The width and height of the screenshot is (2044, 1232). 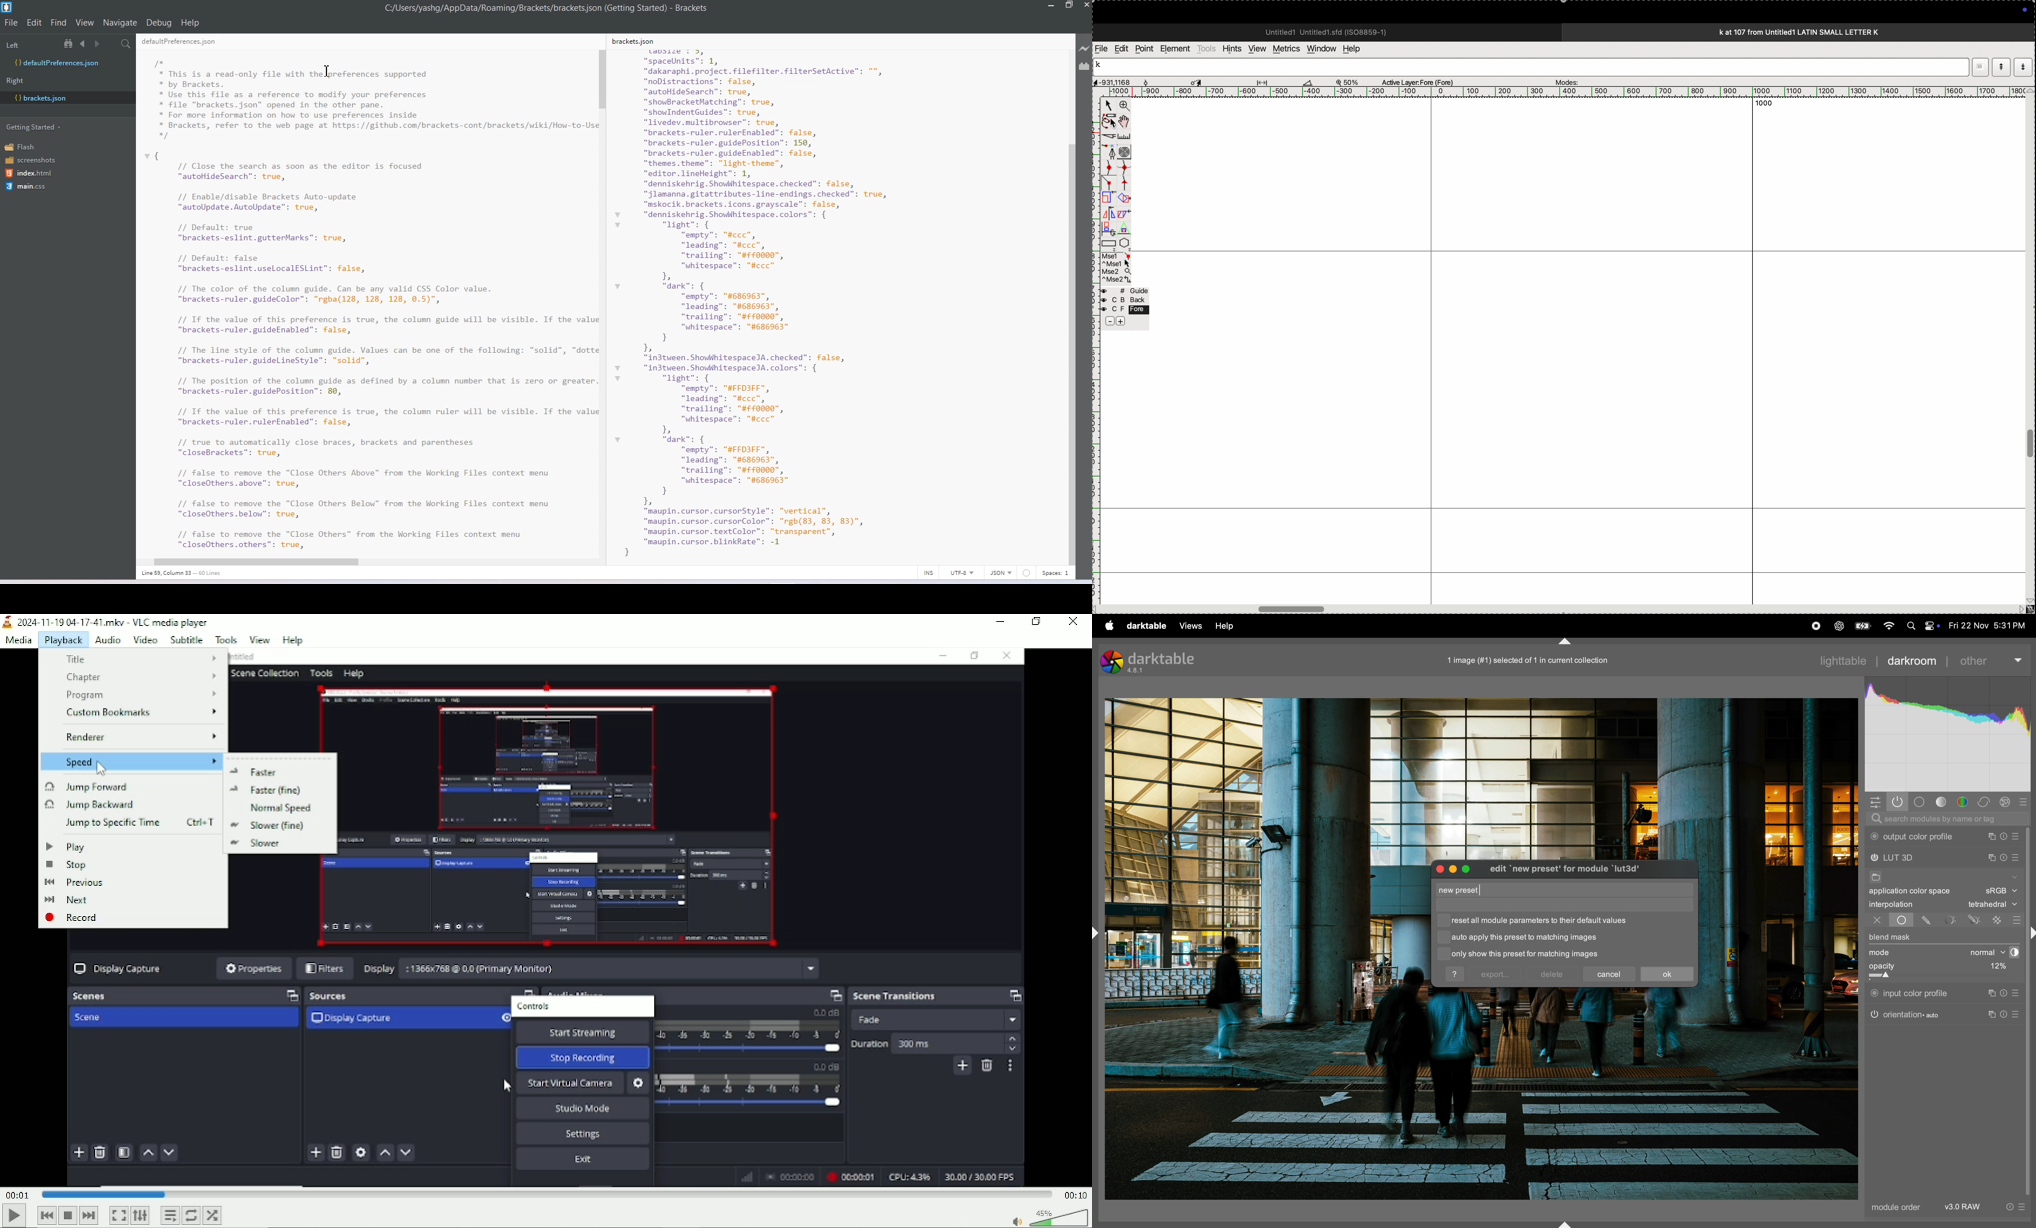 What do you see at coordinates (1098, 933) in the screenshot?
I see `shfit+ctrl+l` at bounding box center [1098, 933].